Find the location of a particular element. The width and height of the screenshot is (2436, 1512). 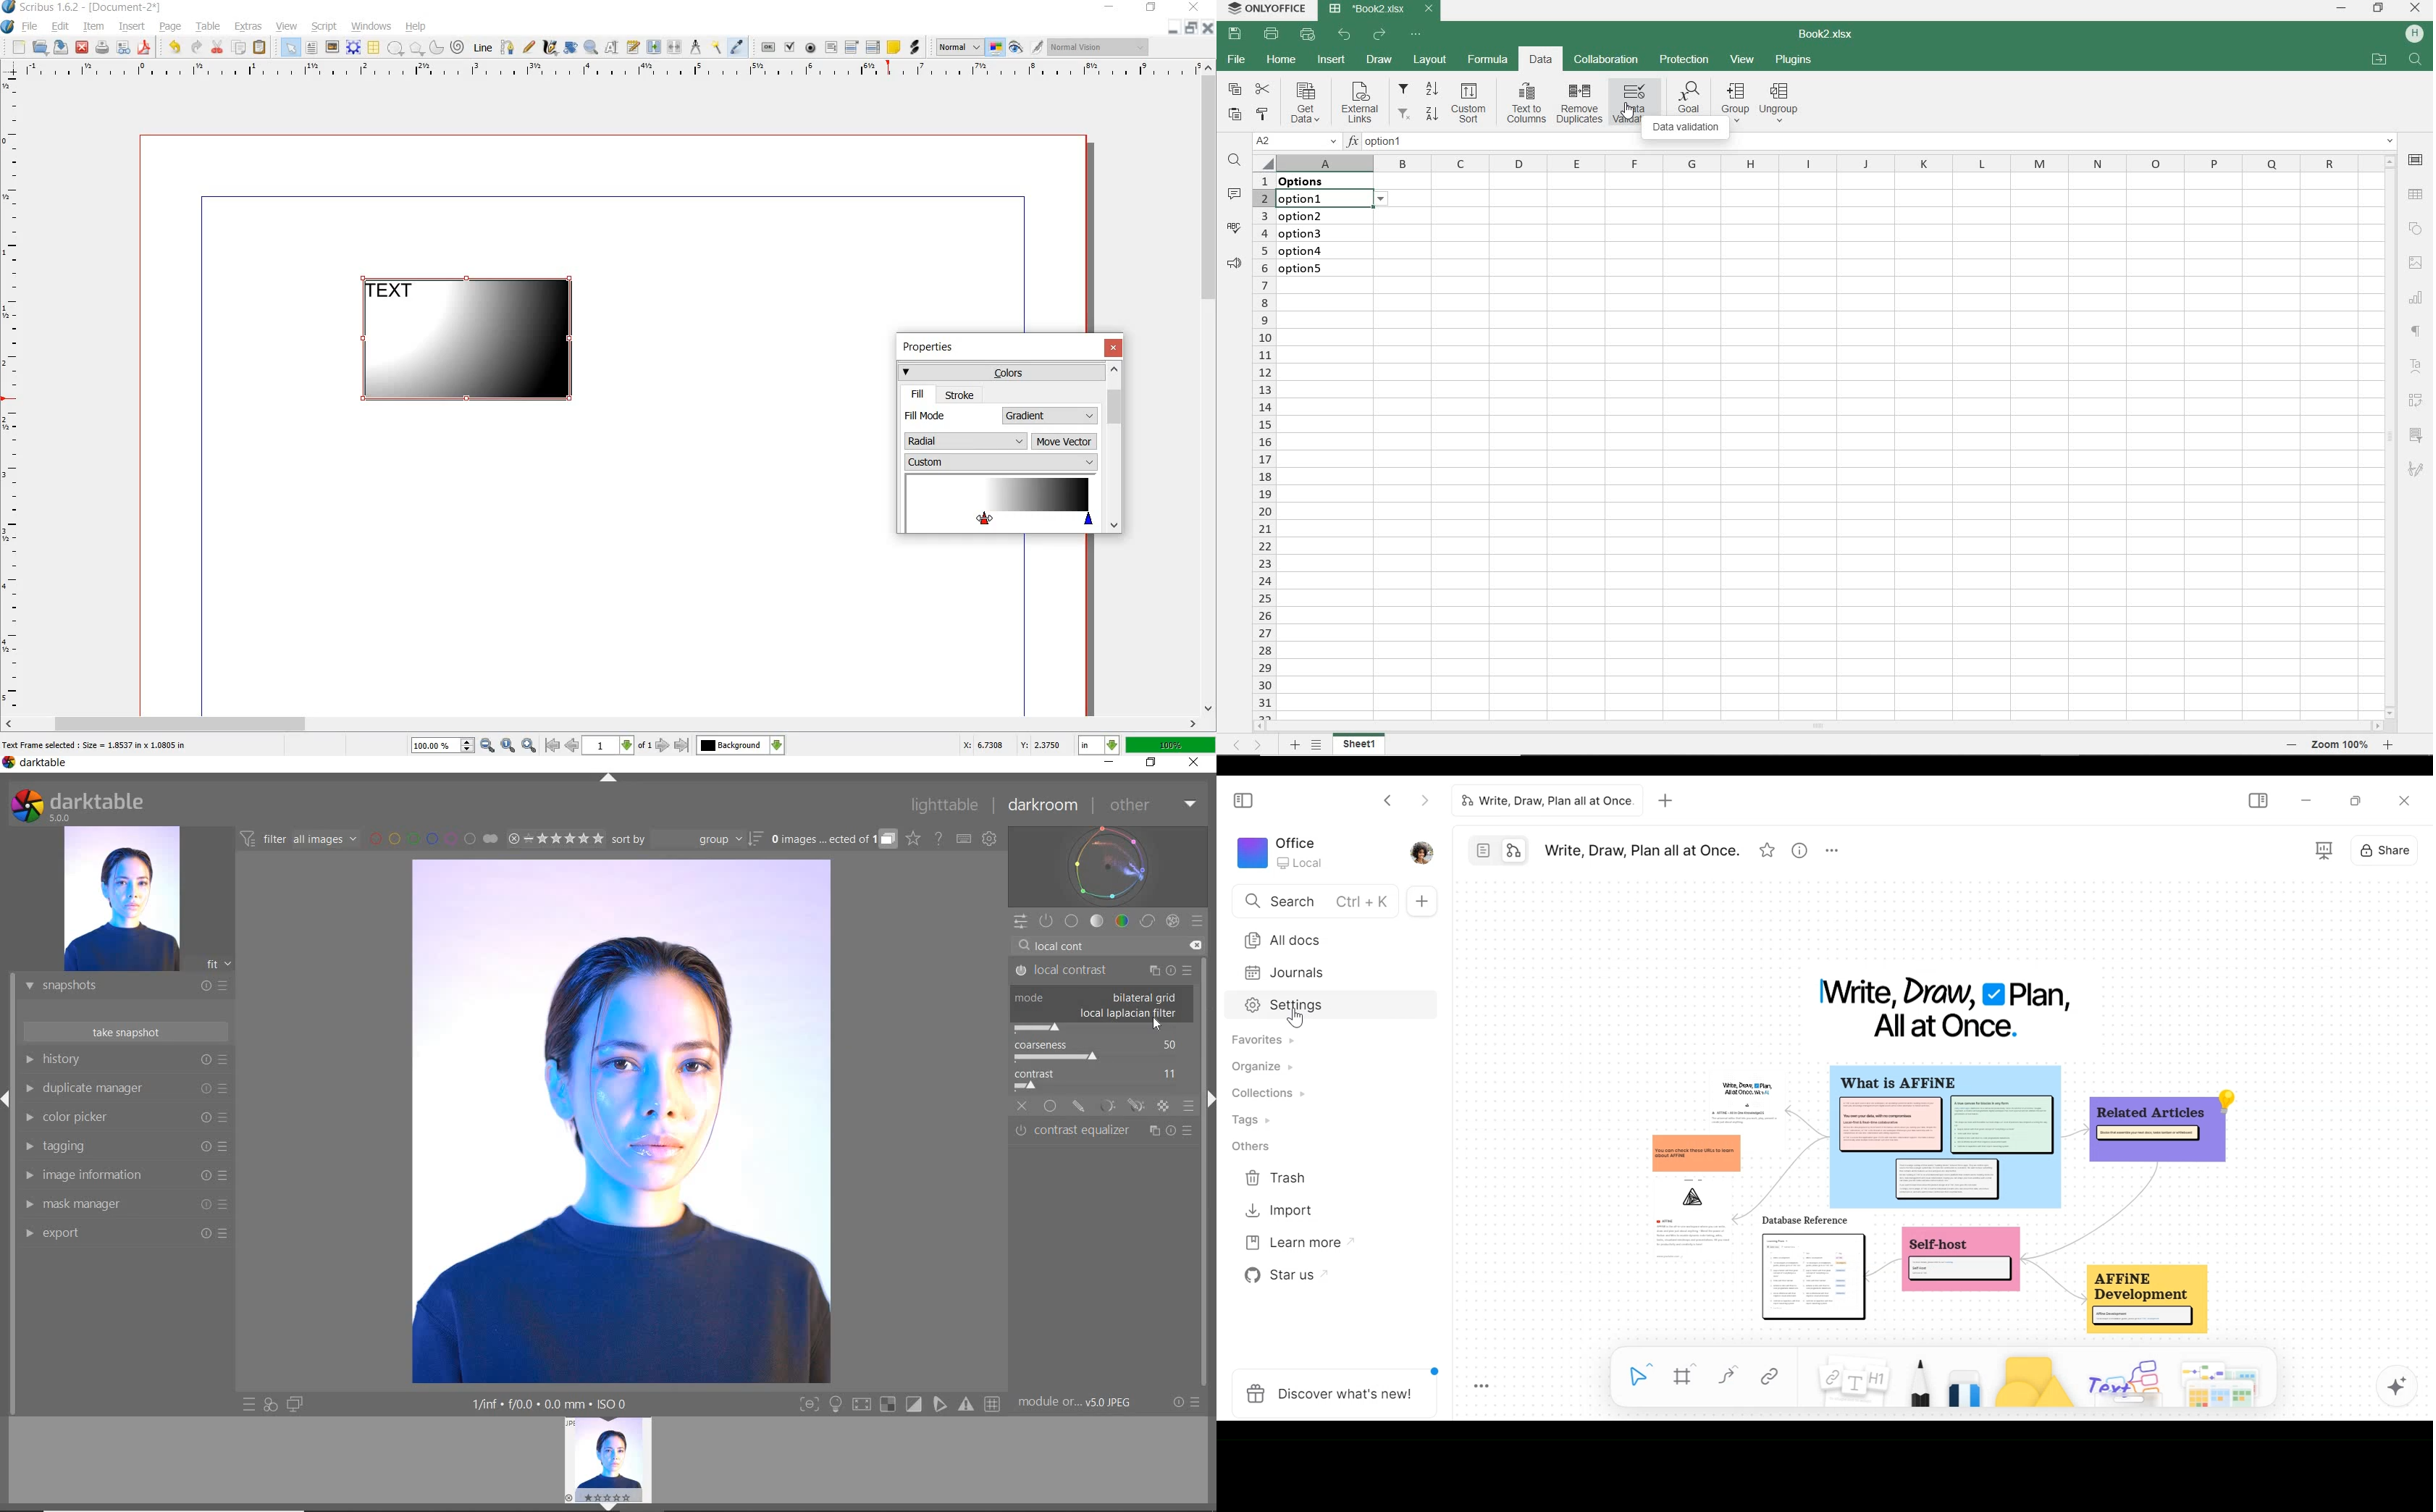

zoom in is located at coordinates (529, 745).